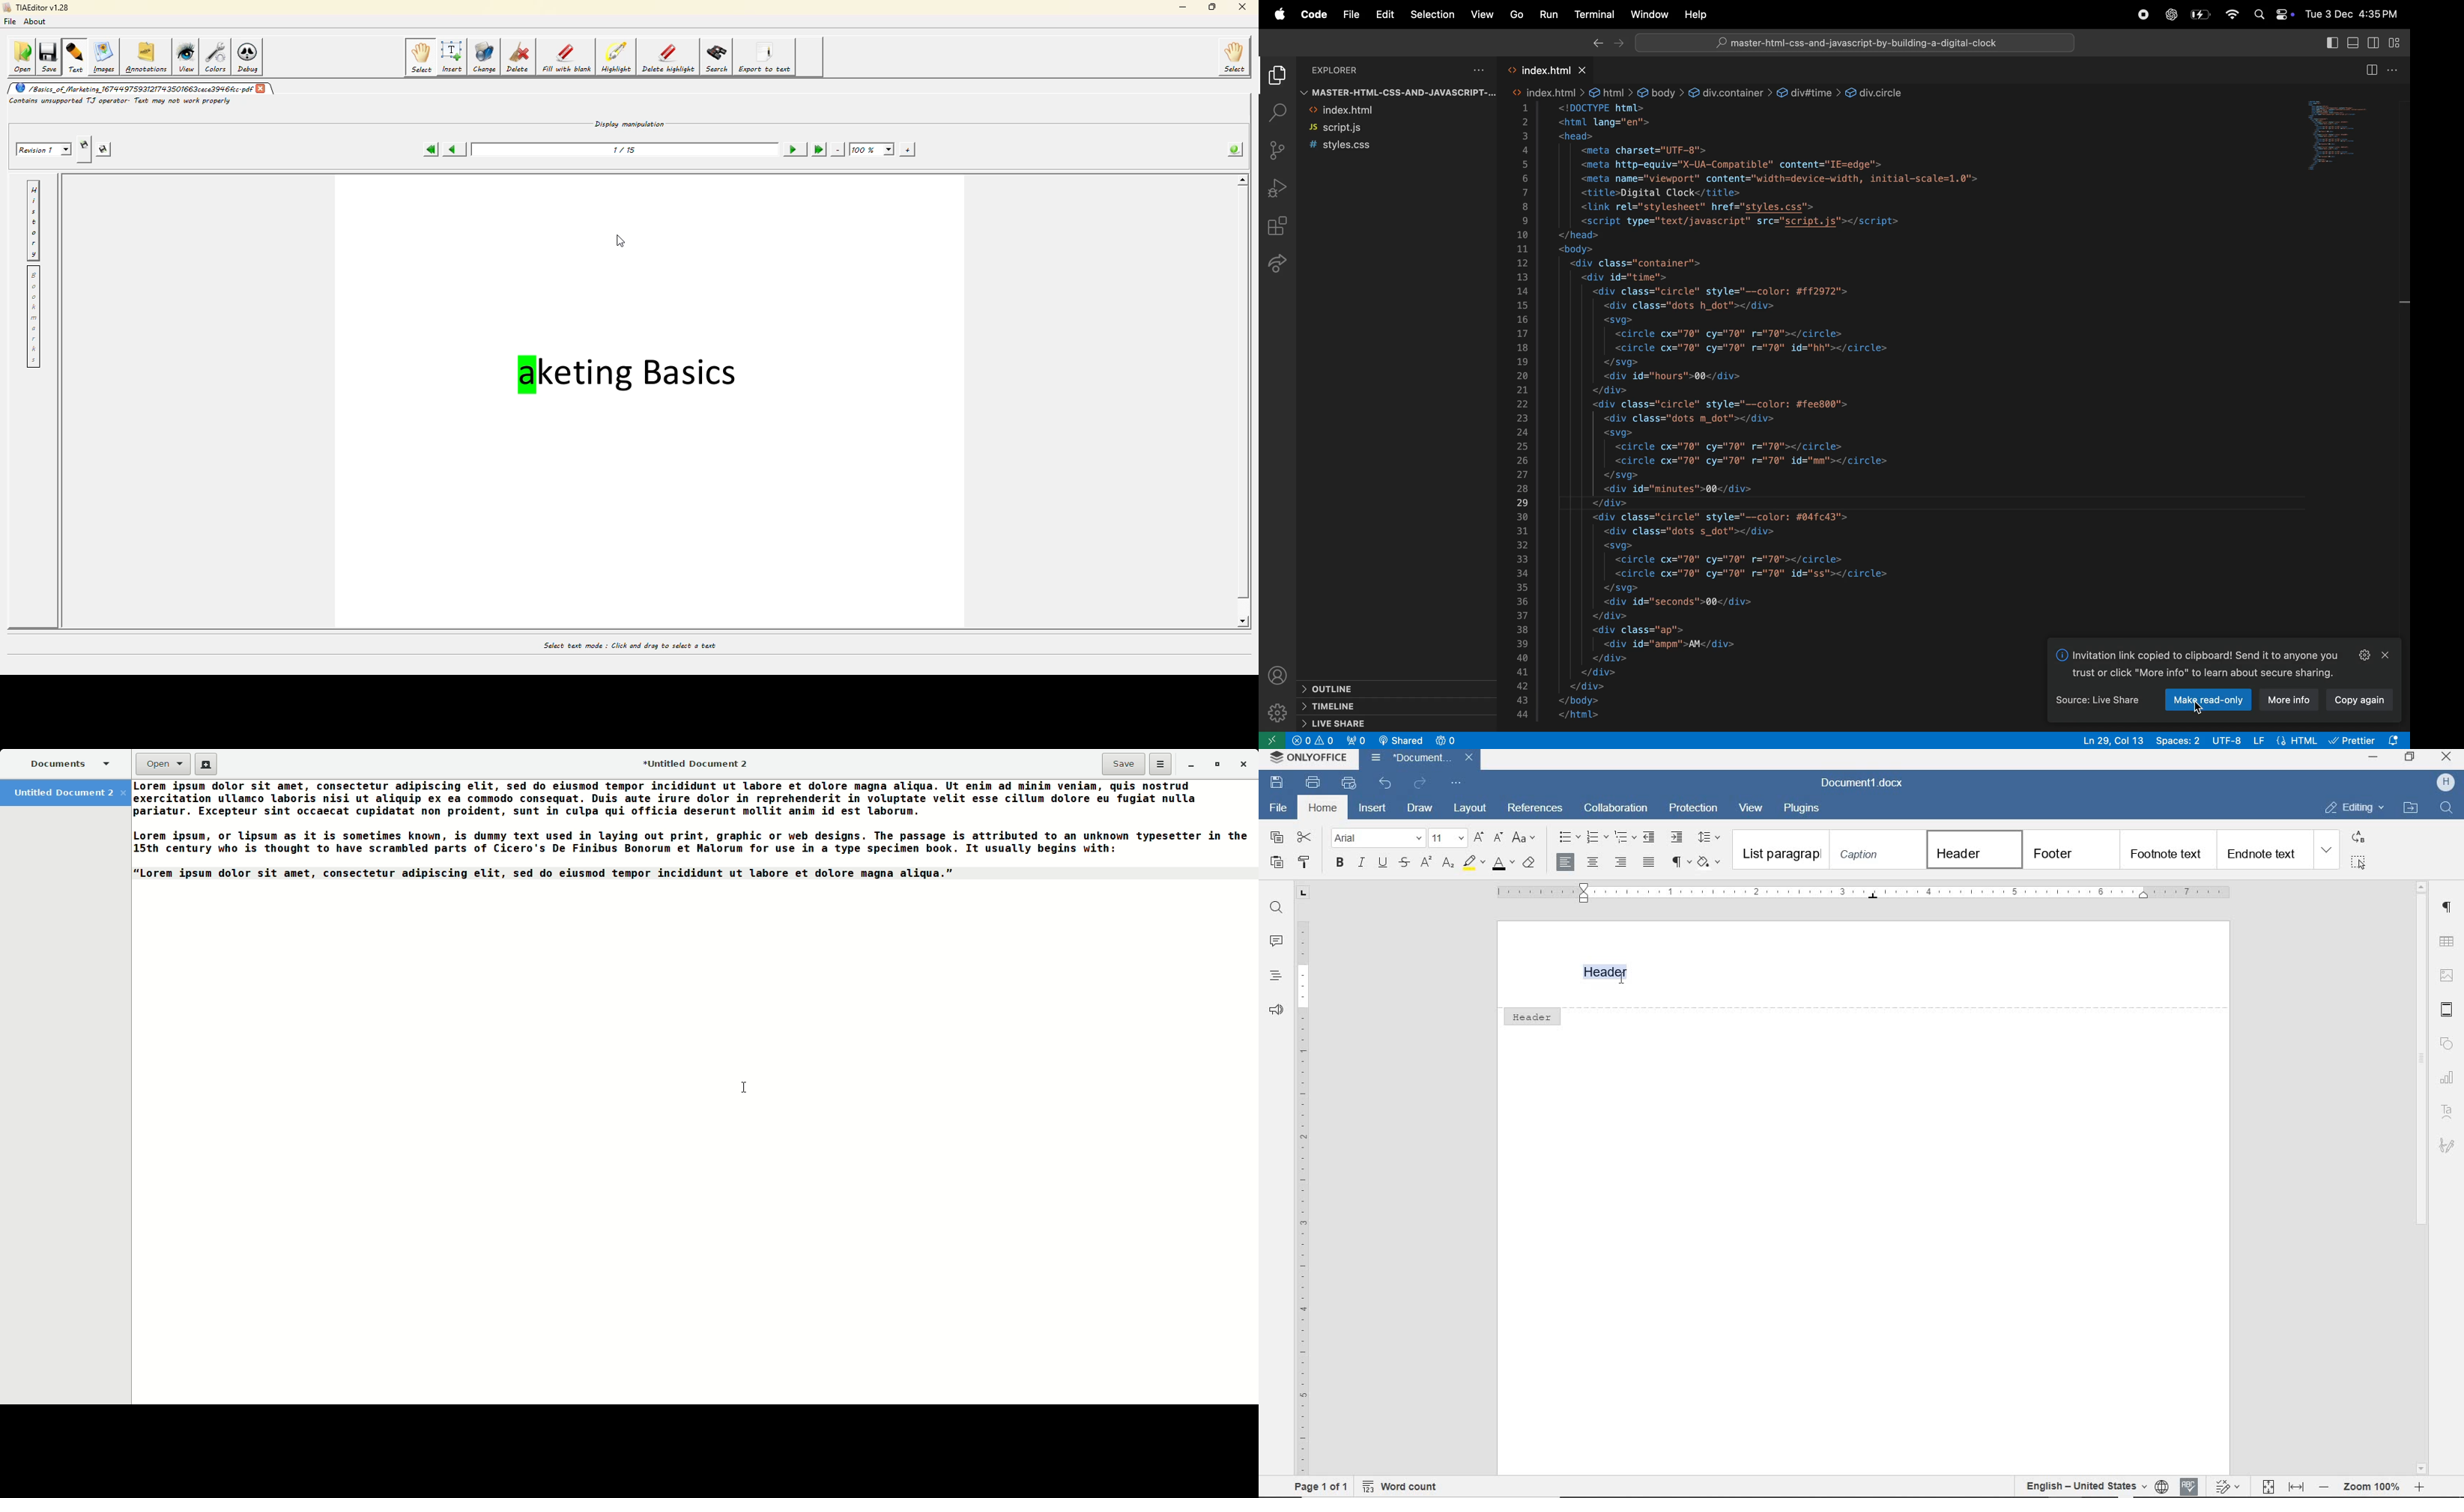 This screenshot has height=1512, width=2464. I want to click on code block, so click(1768, 403).